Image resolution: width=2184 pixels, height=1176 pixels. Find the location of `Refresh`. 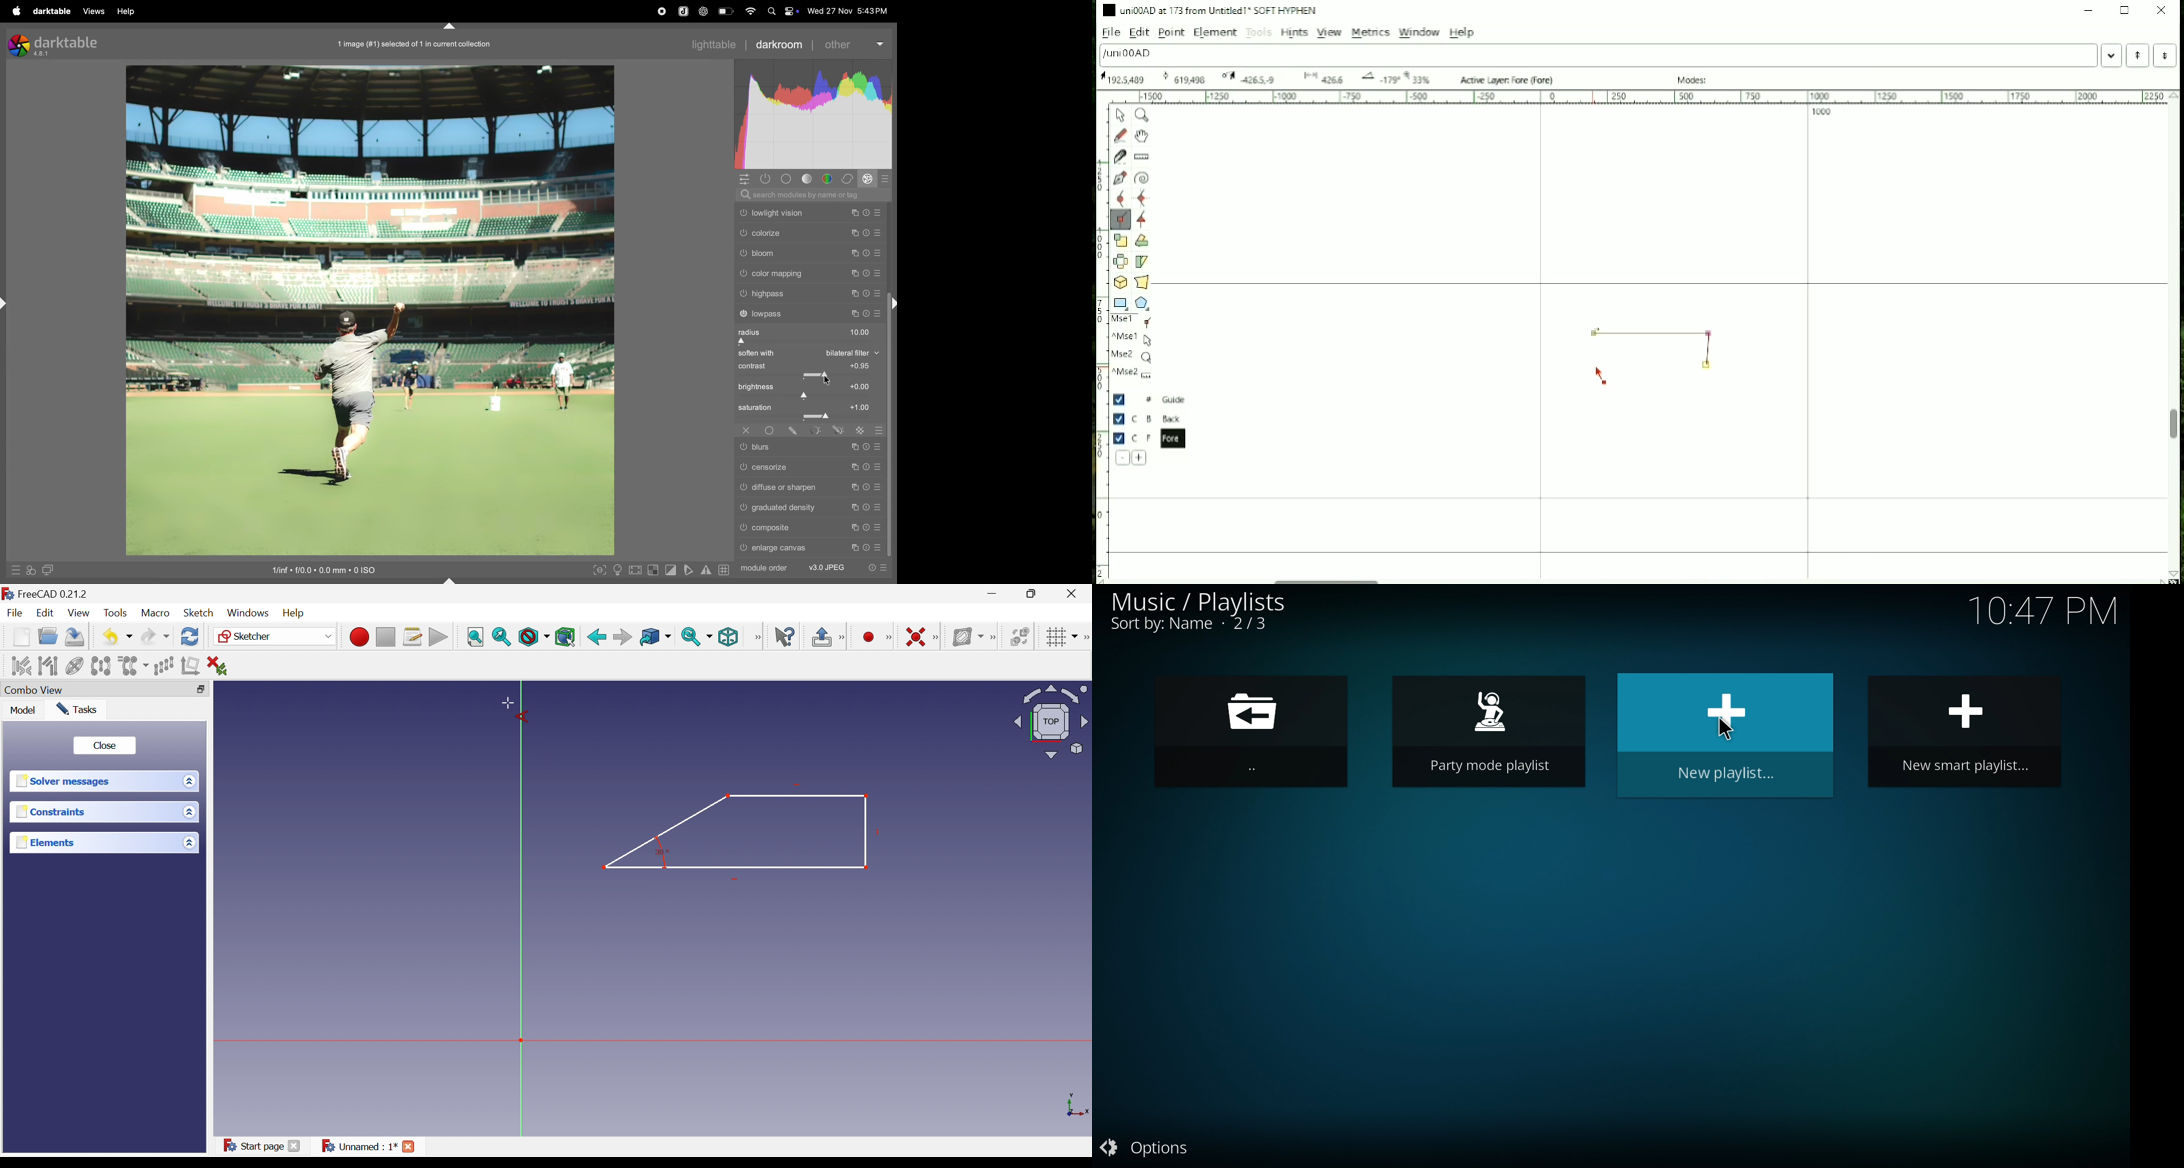

Refresh is located at coordinates (190, 638).